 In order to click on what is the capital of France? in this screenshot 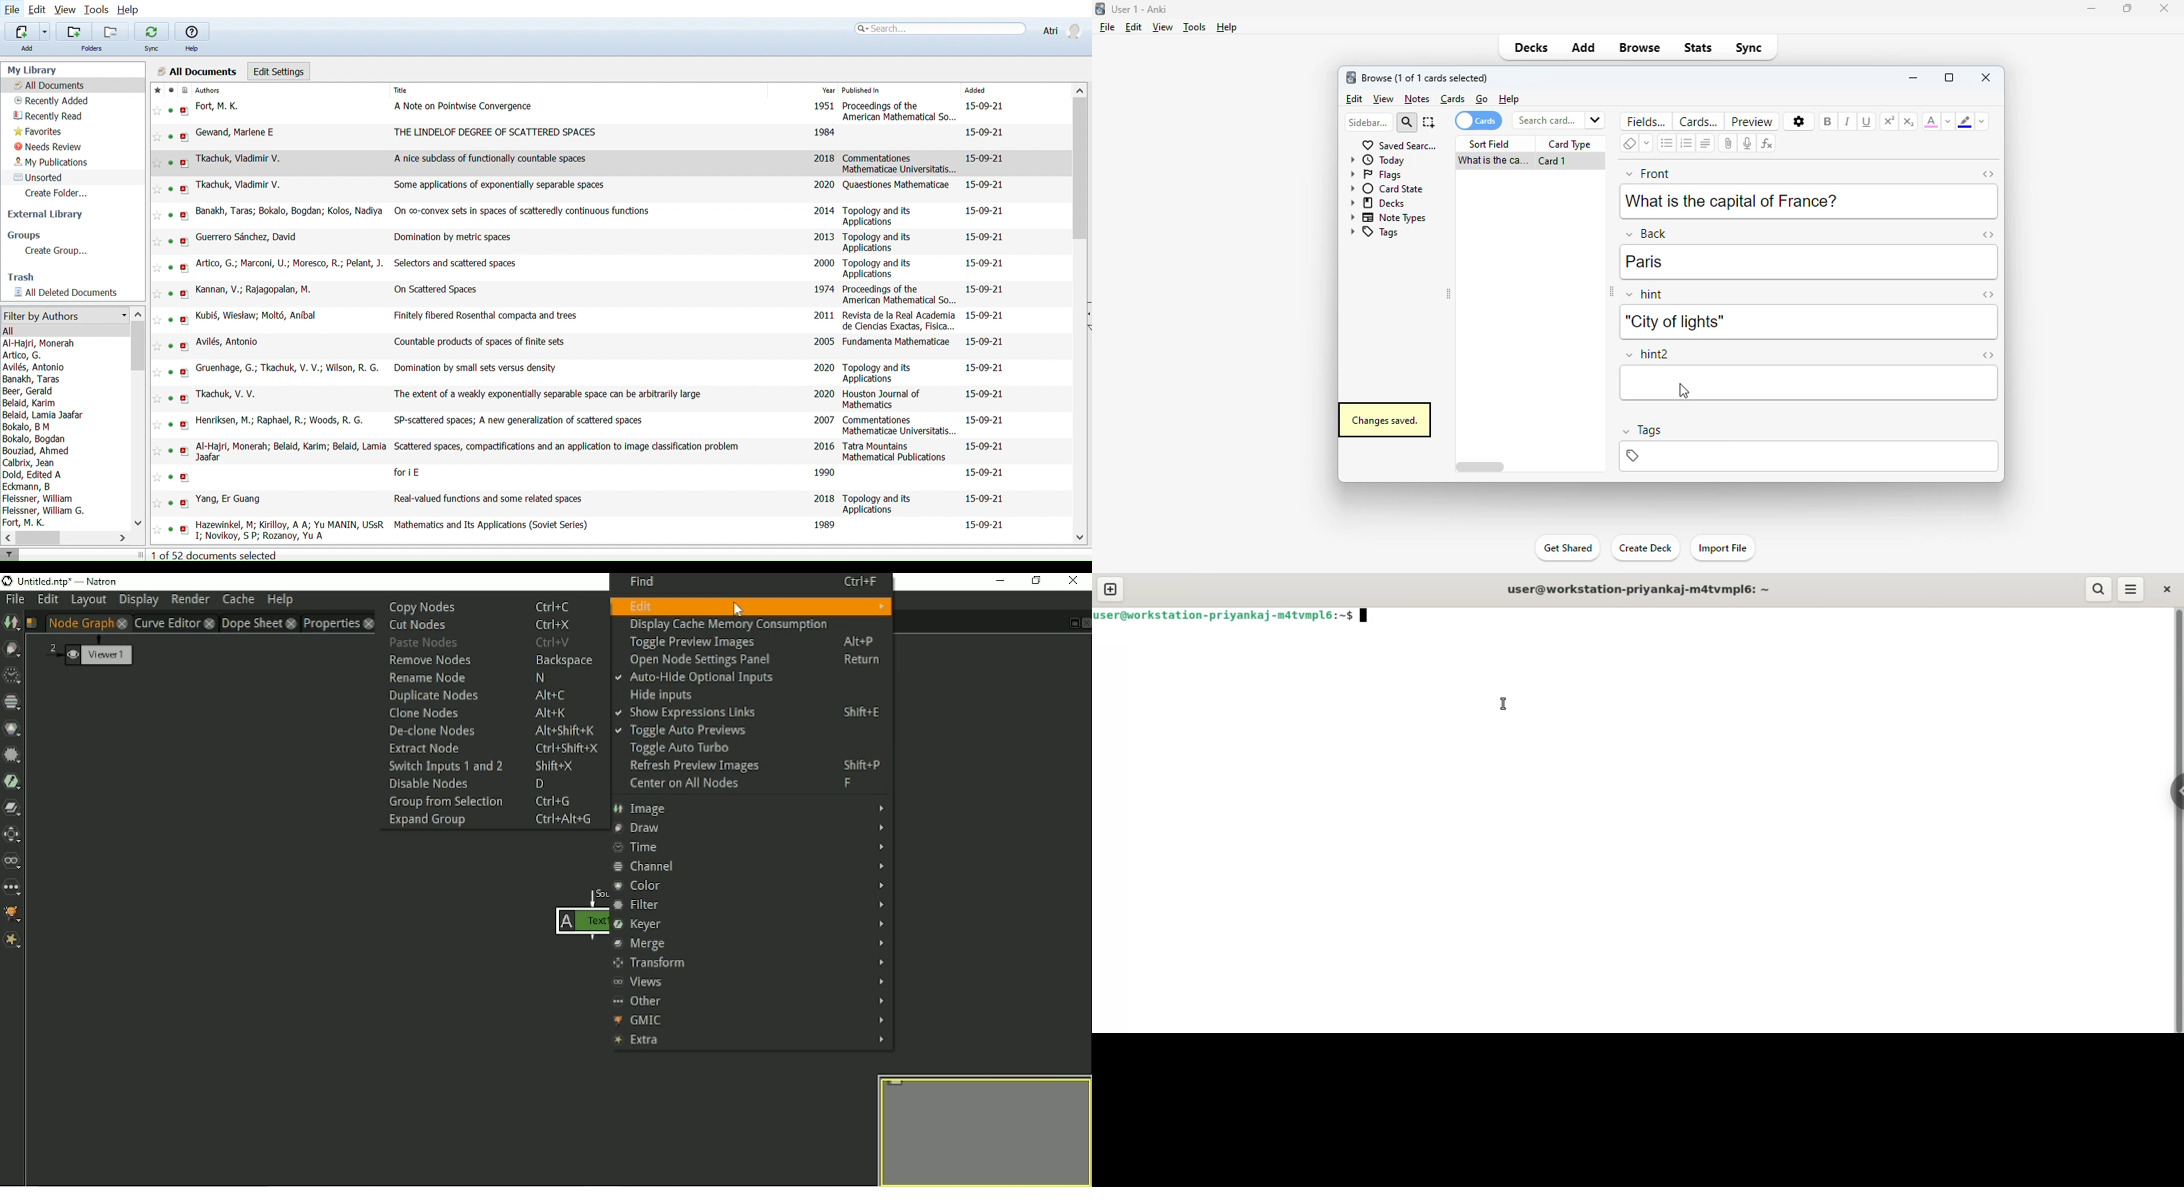, I will do `click(1491, 161)`.